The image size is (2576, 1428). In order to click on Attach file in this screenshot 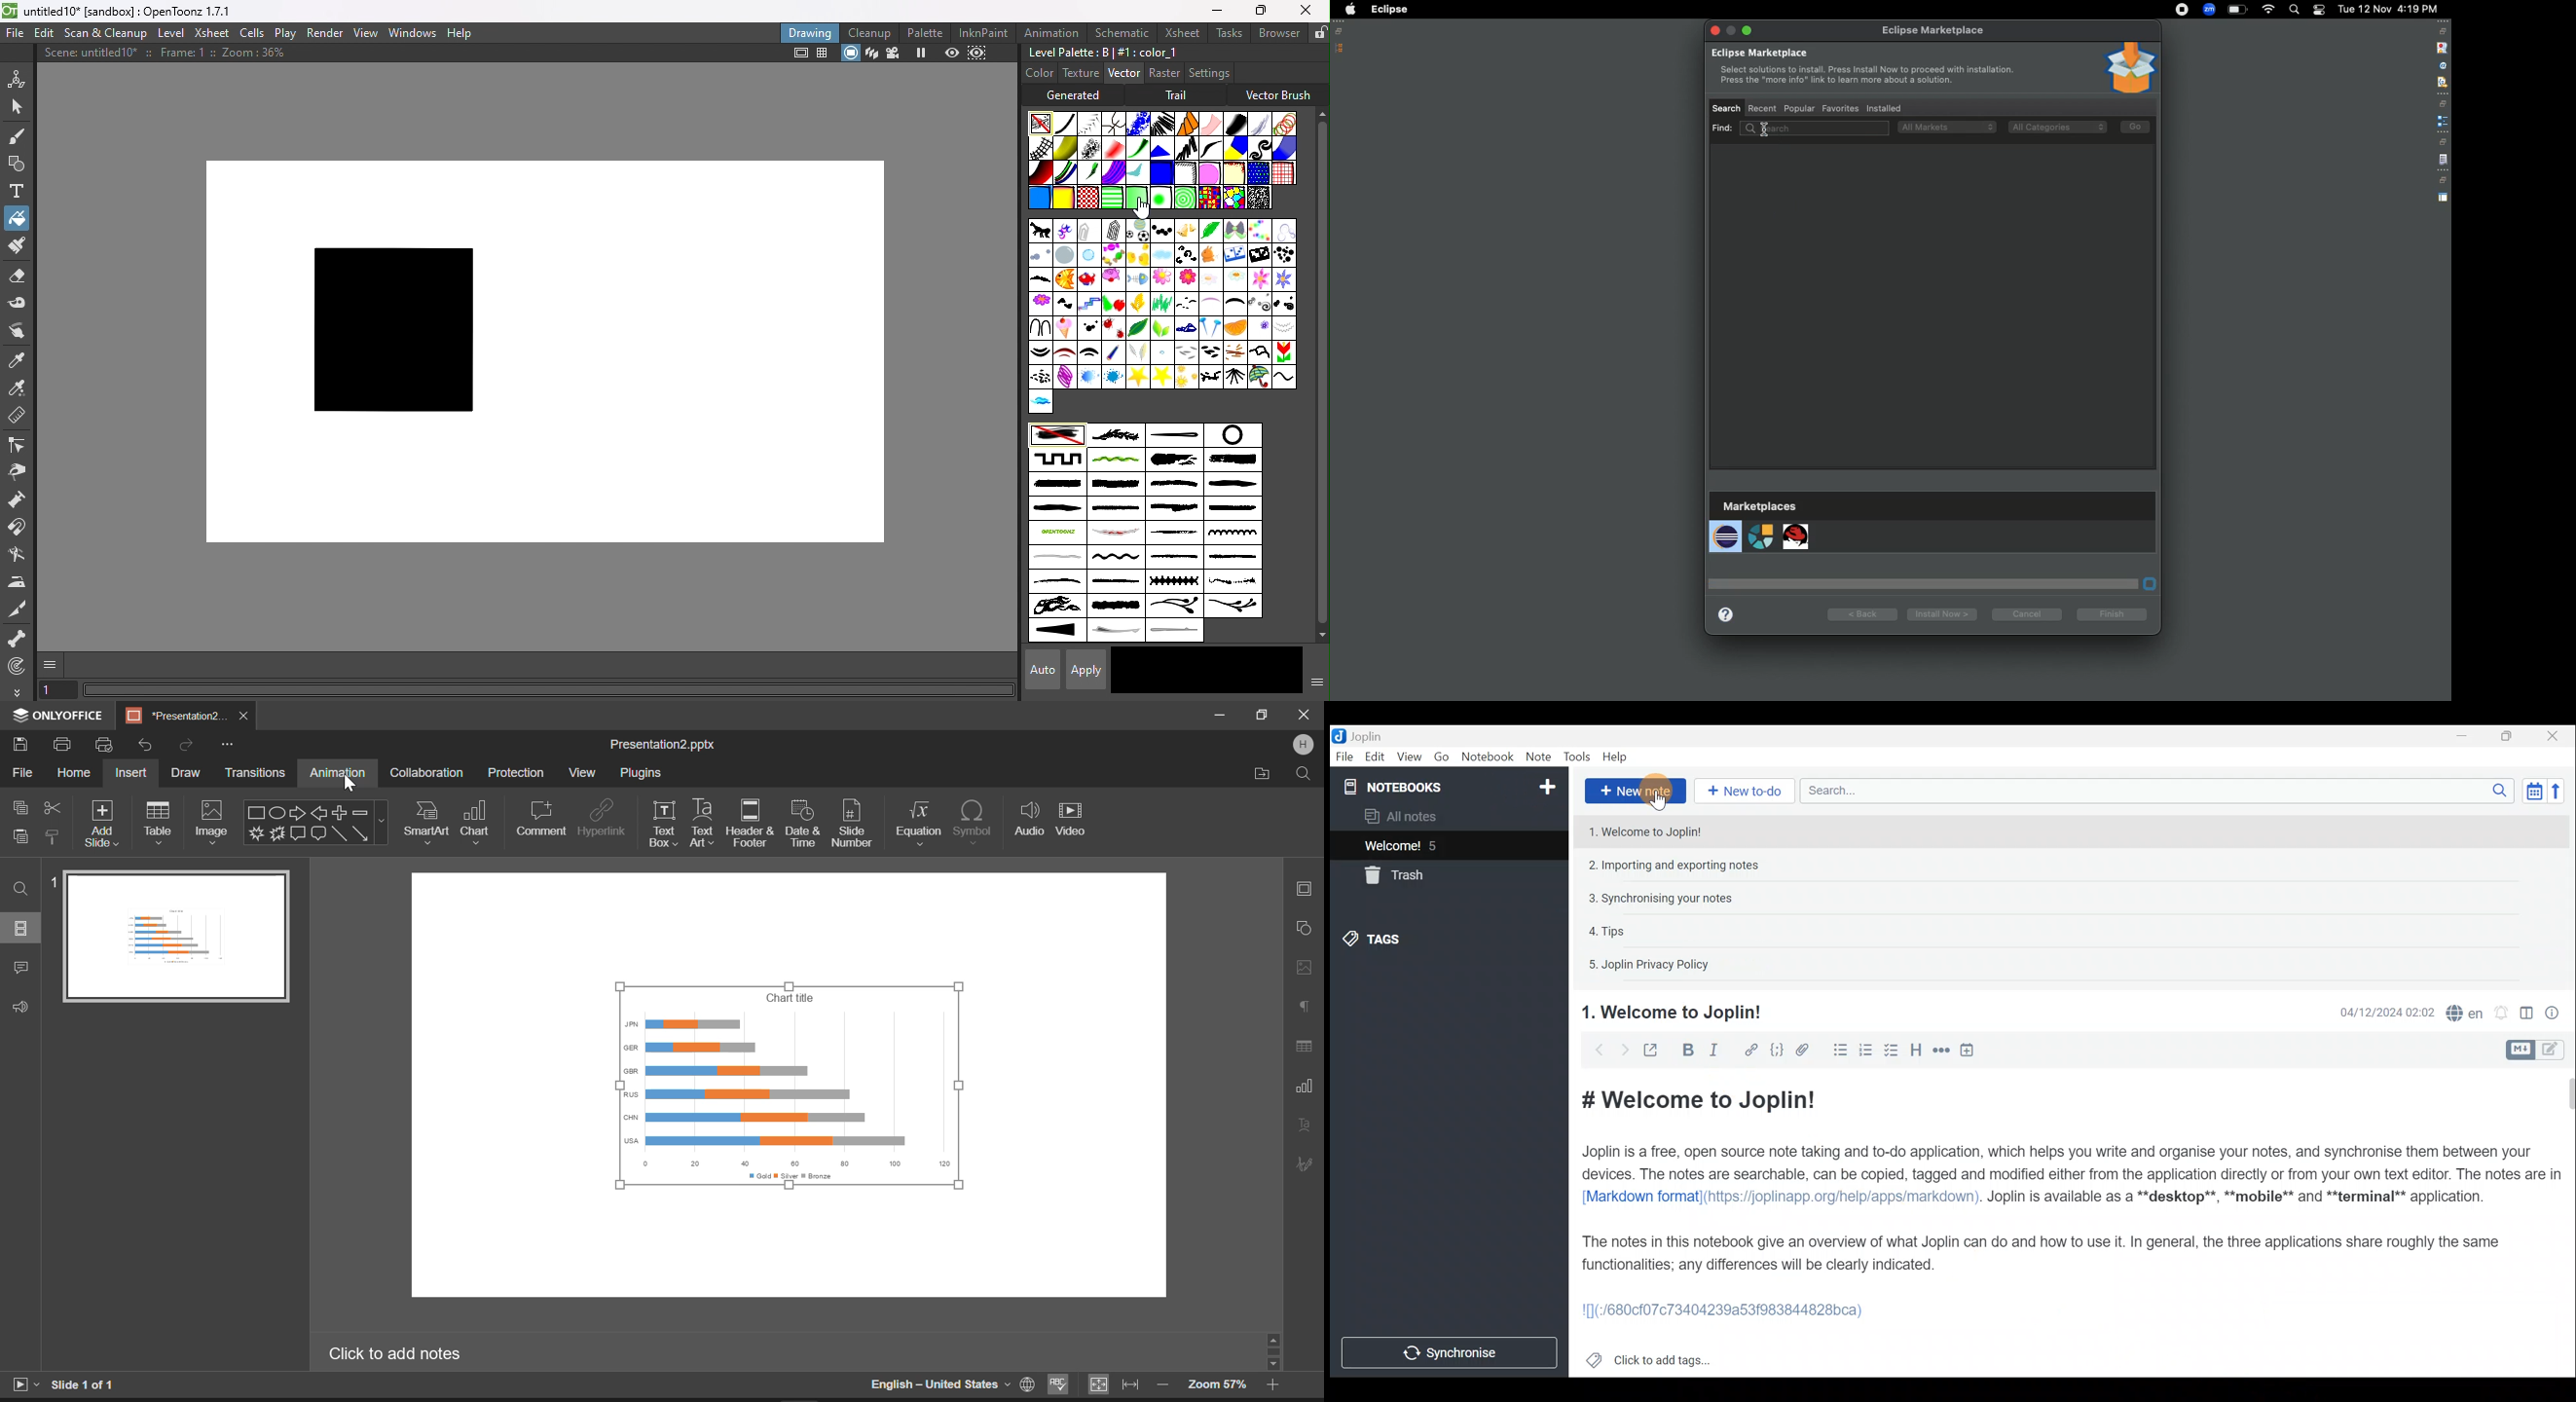, I will do `click(1808, 1050)`.